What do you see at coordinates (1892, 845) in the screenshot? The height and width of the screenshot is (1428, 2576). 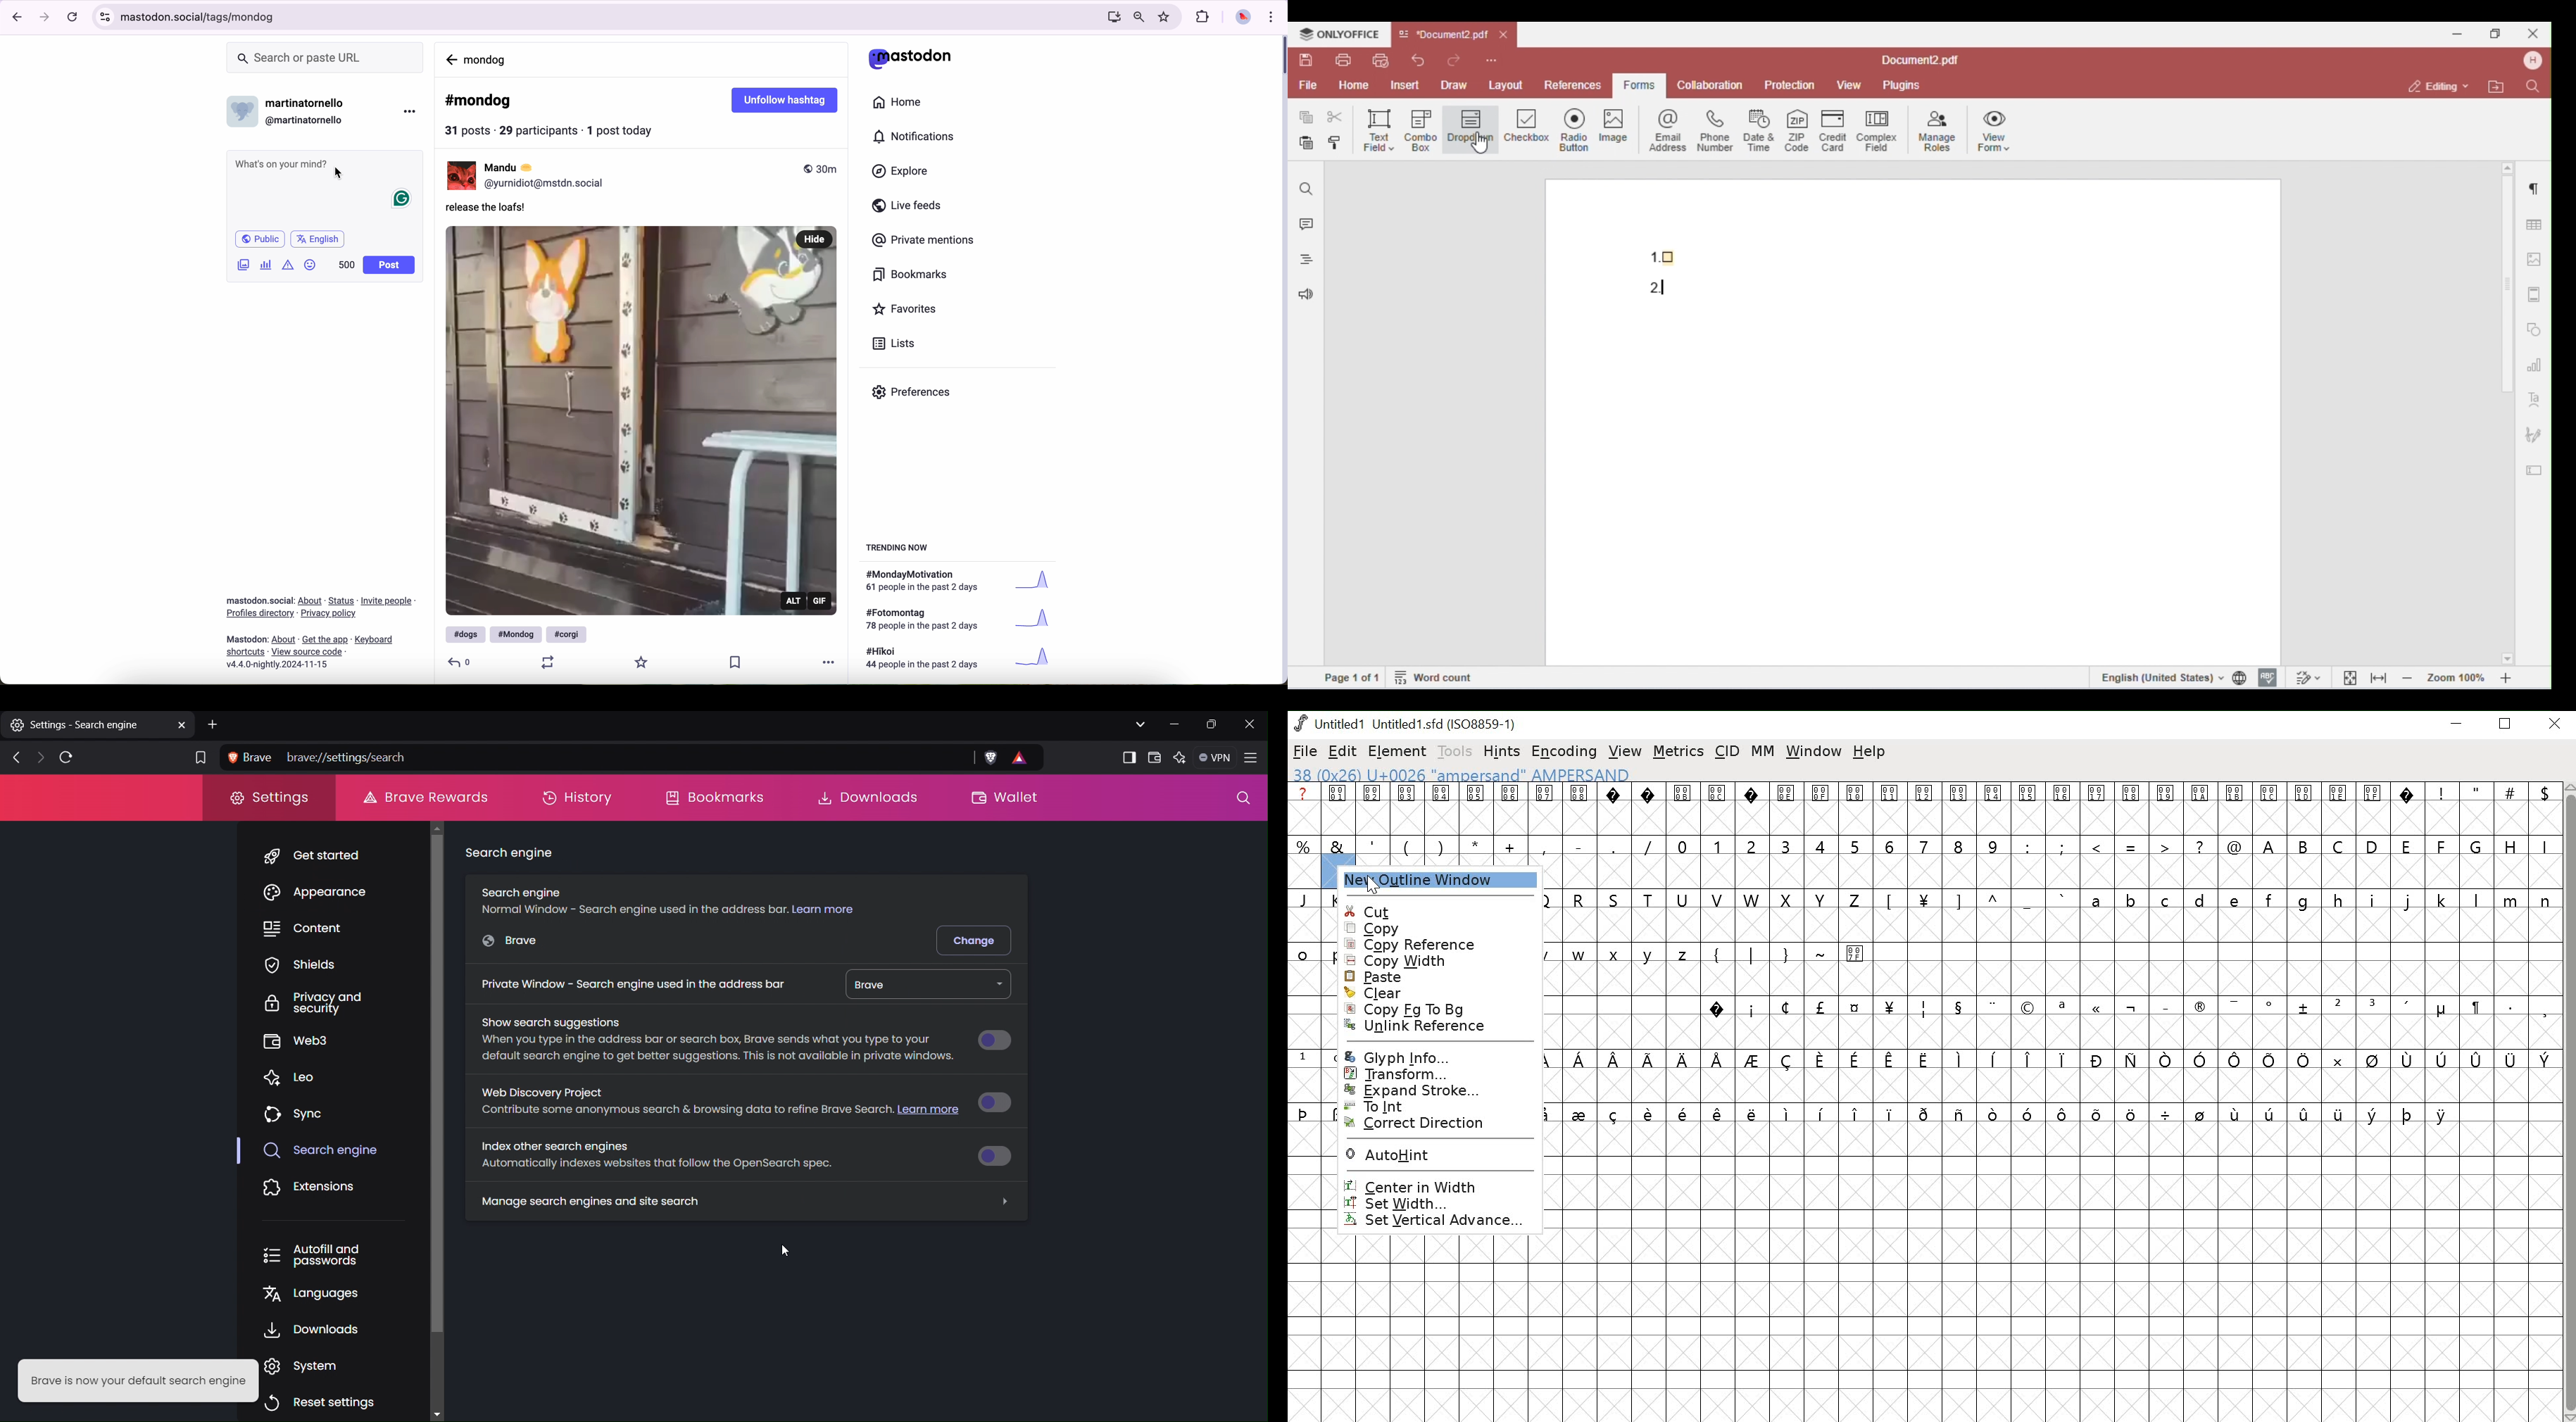 I see `6` at bounding box center [1892, 845].